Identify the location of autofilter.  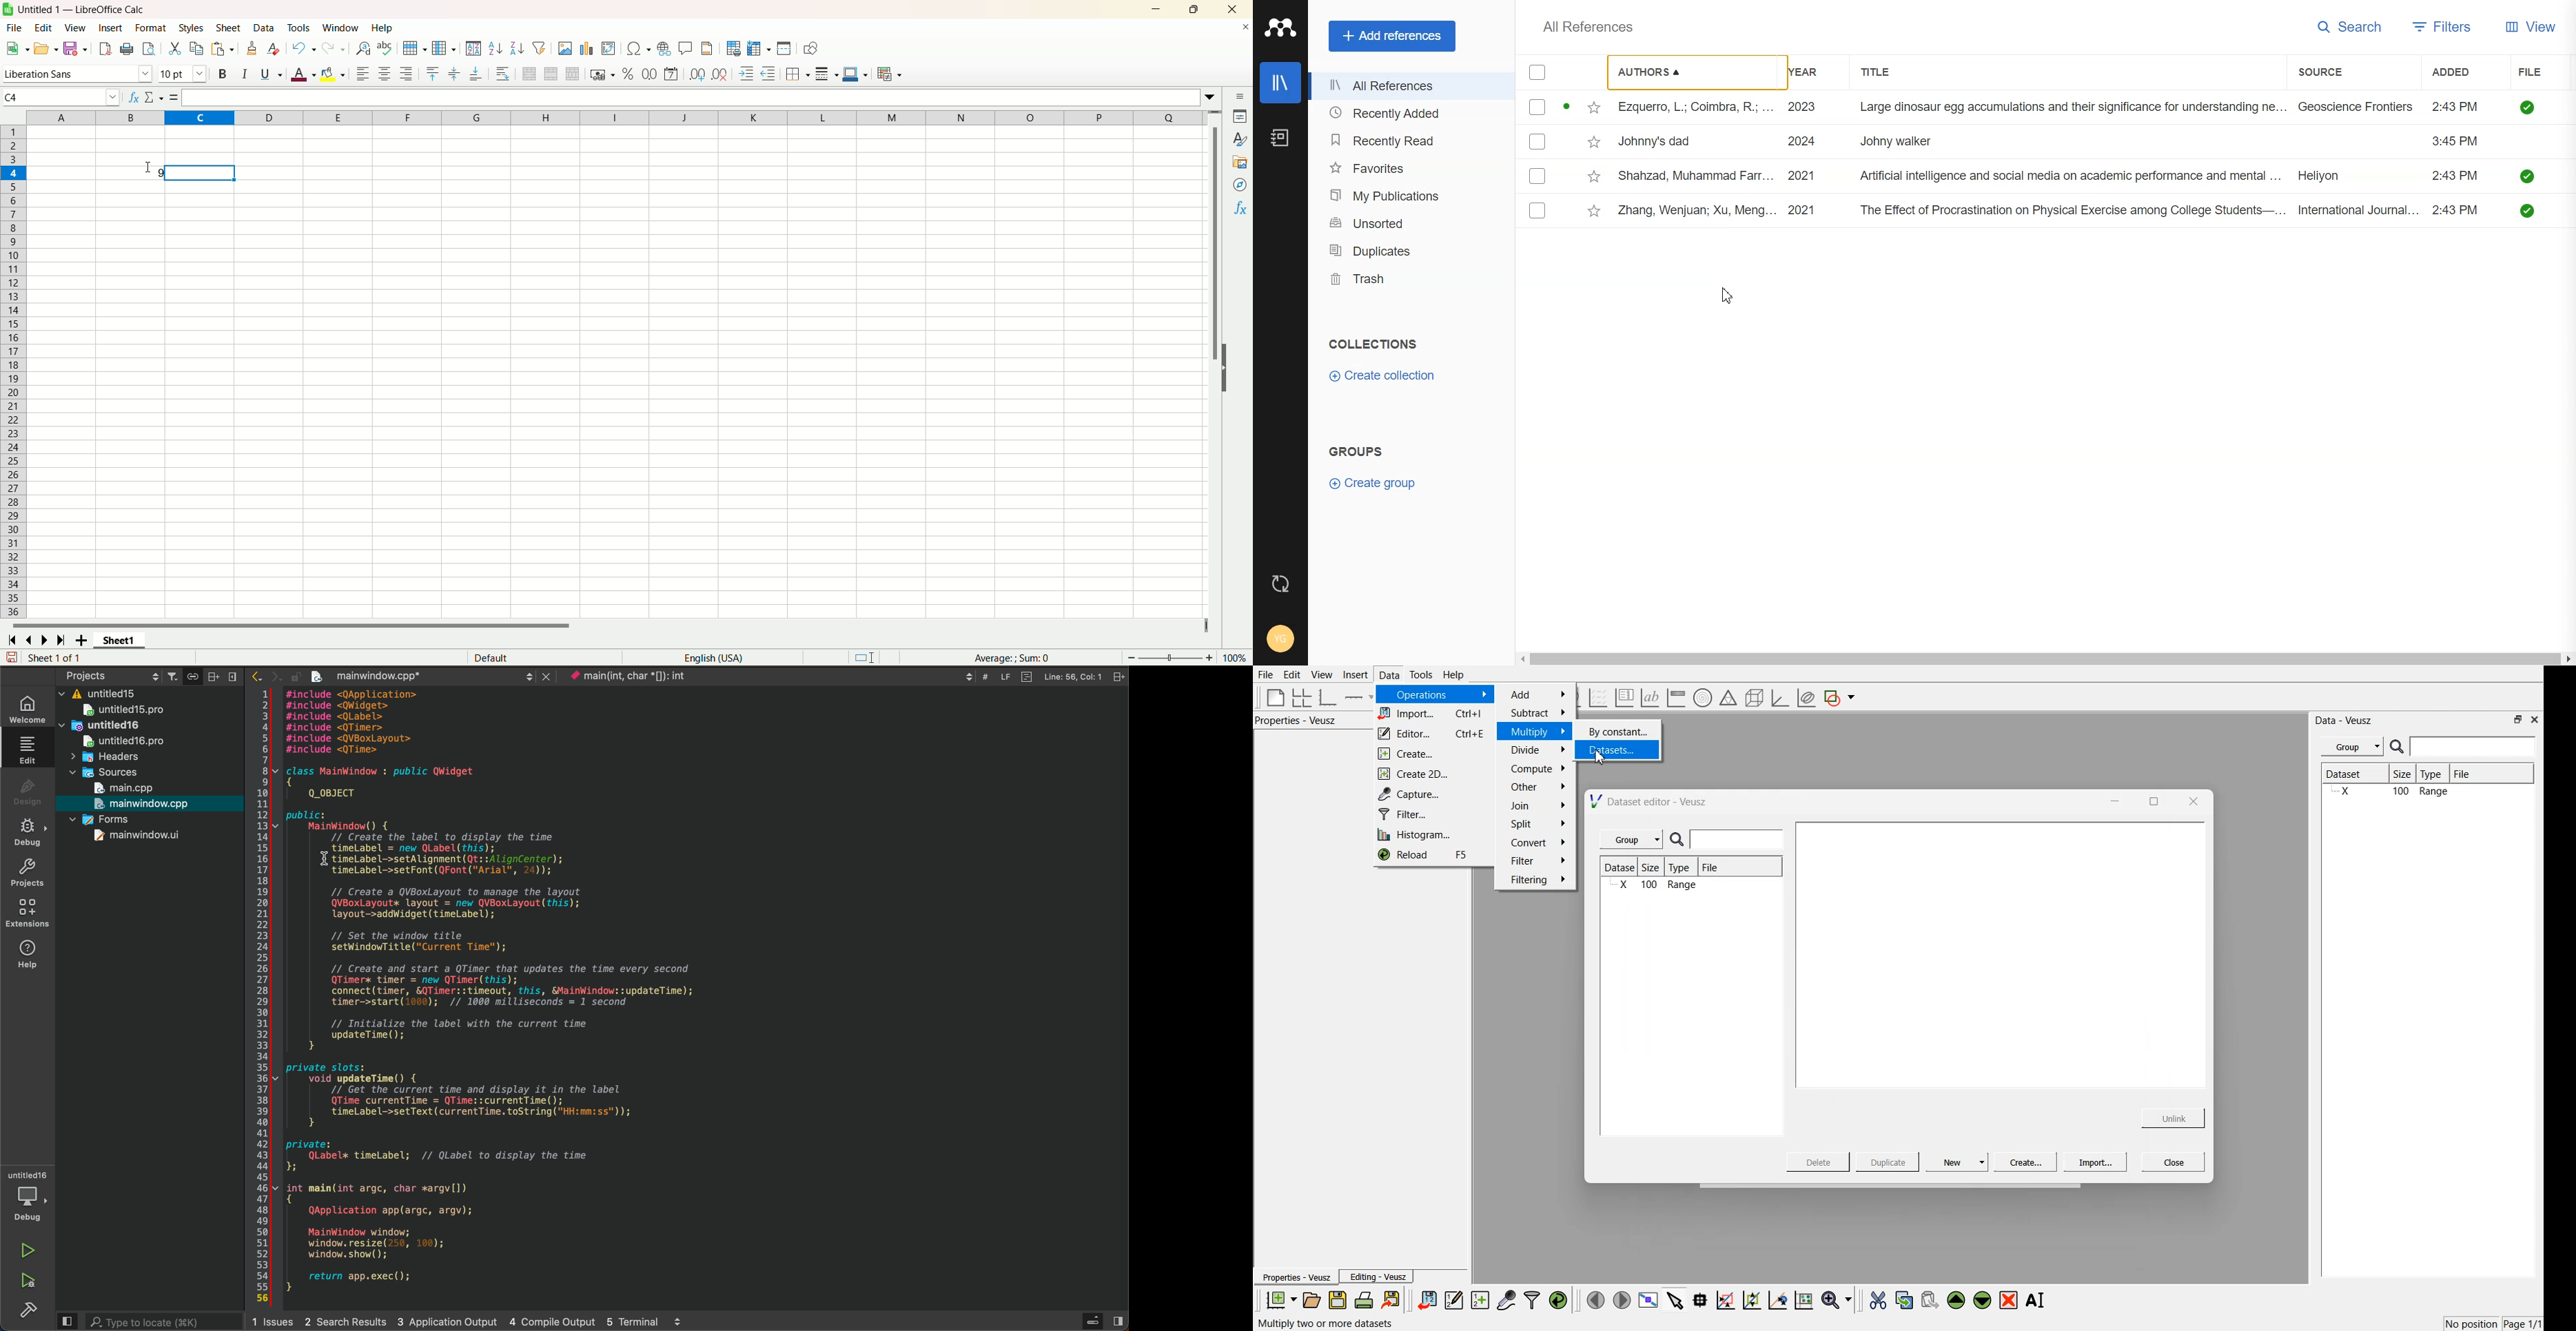
(542, 48).